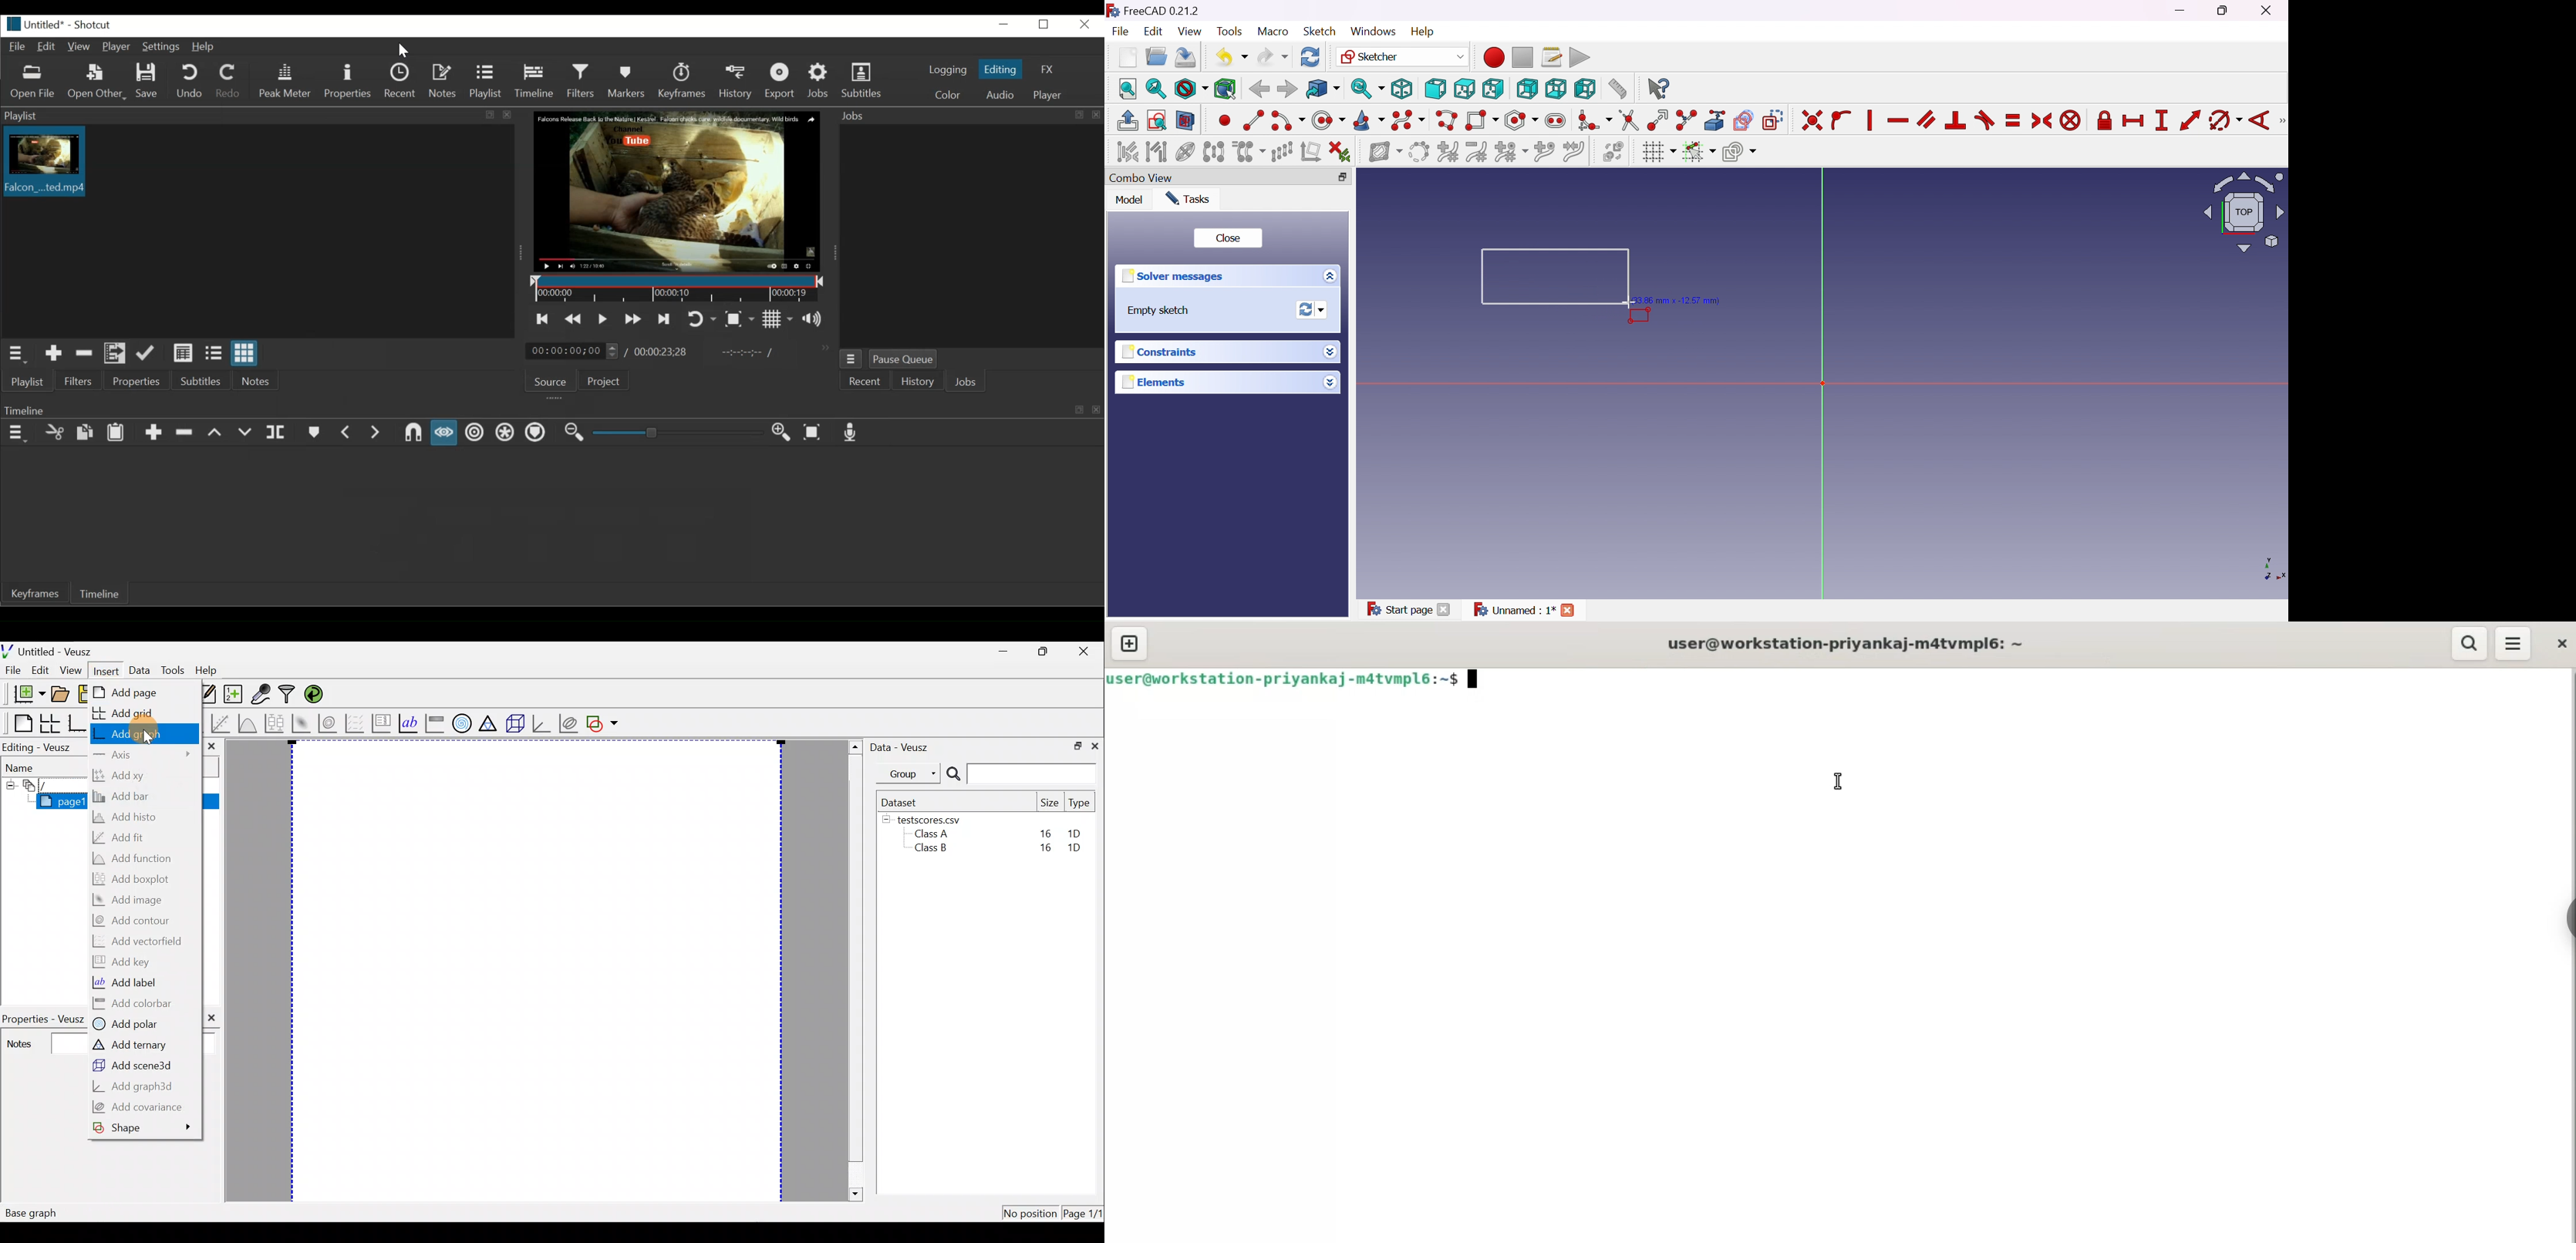 This screenshot has width=2576, height=1260. I want to click on x, y axis plane, so click(2266, 568).